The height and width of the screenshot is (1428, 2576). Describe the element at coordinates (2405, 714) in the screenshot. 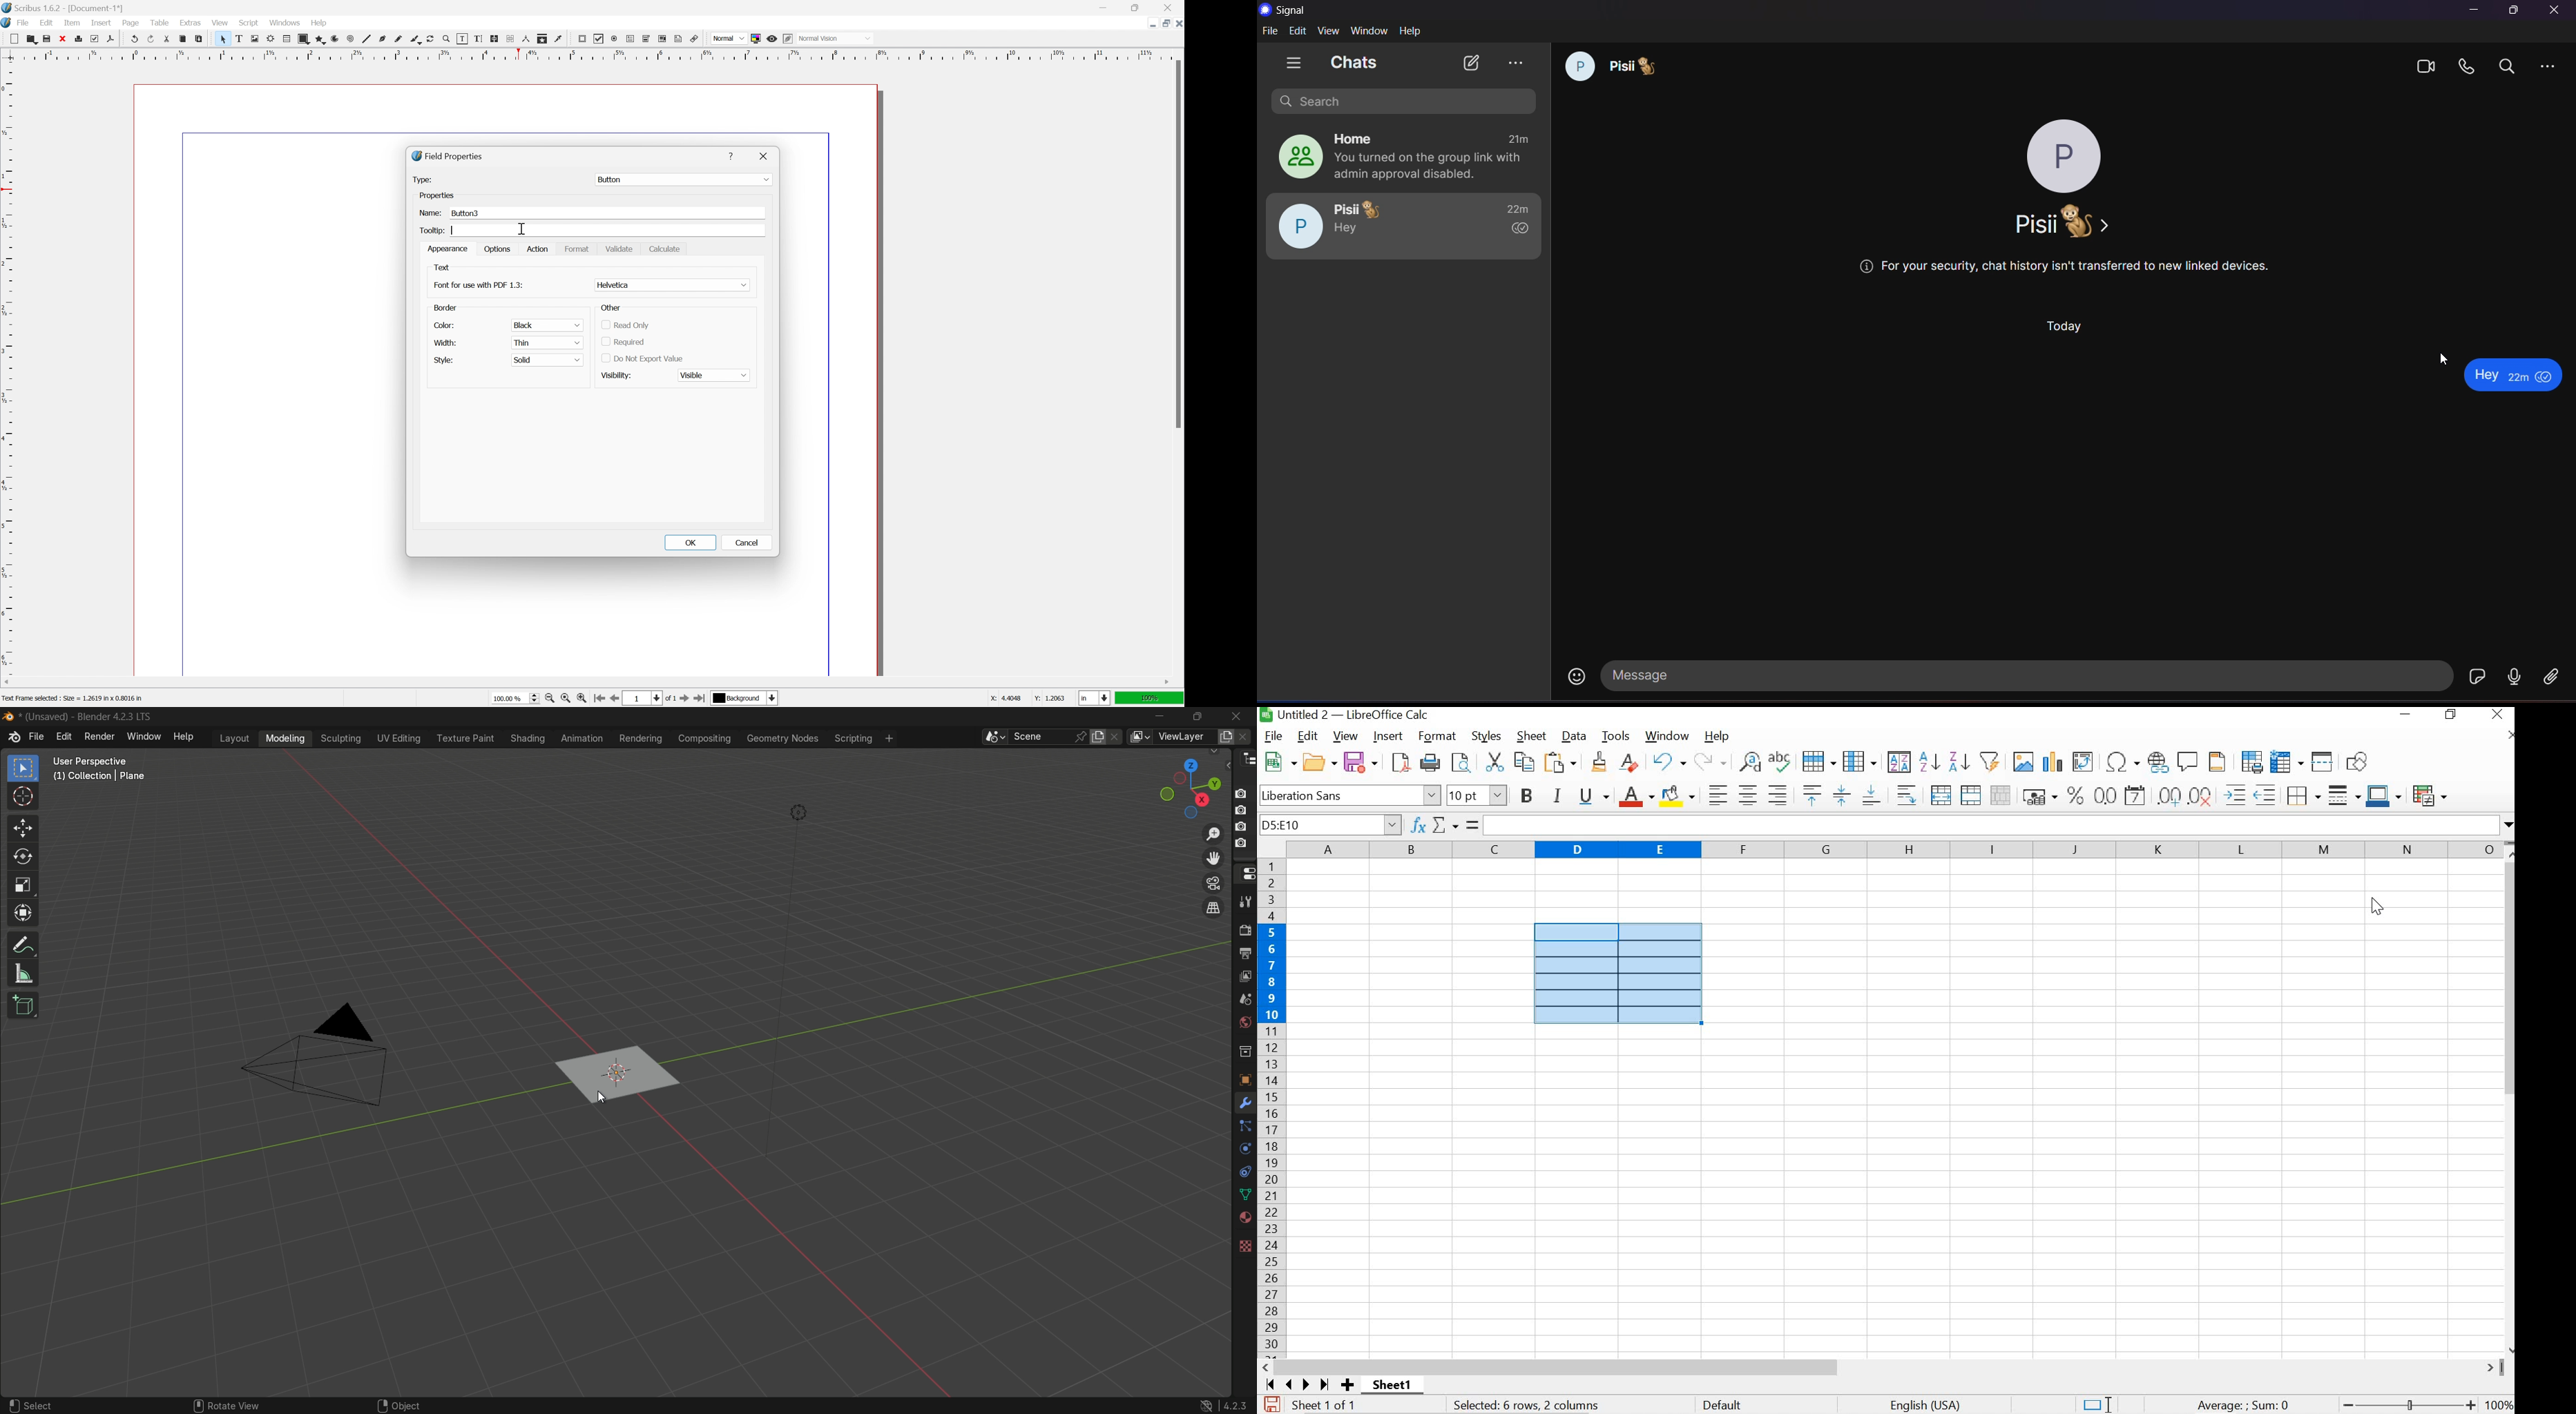

I see `MINIMIZE` at that location.